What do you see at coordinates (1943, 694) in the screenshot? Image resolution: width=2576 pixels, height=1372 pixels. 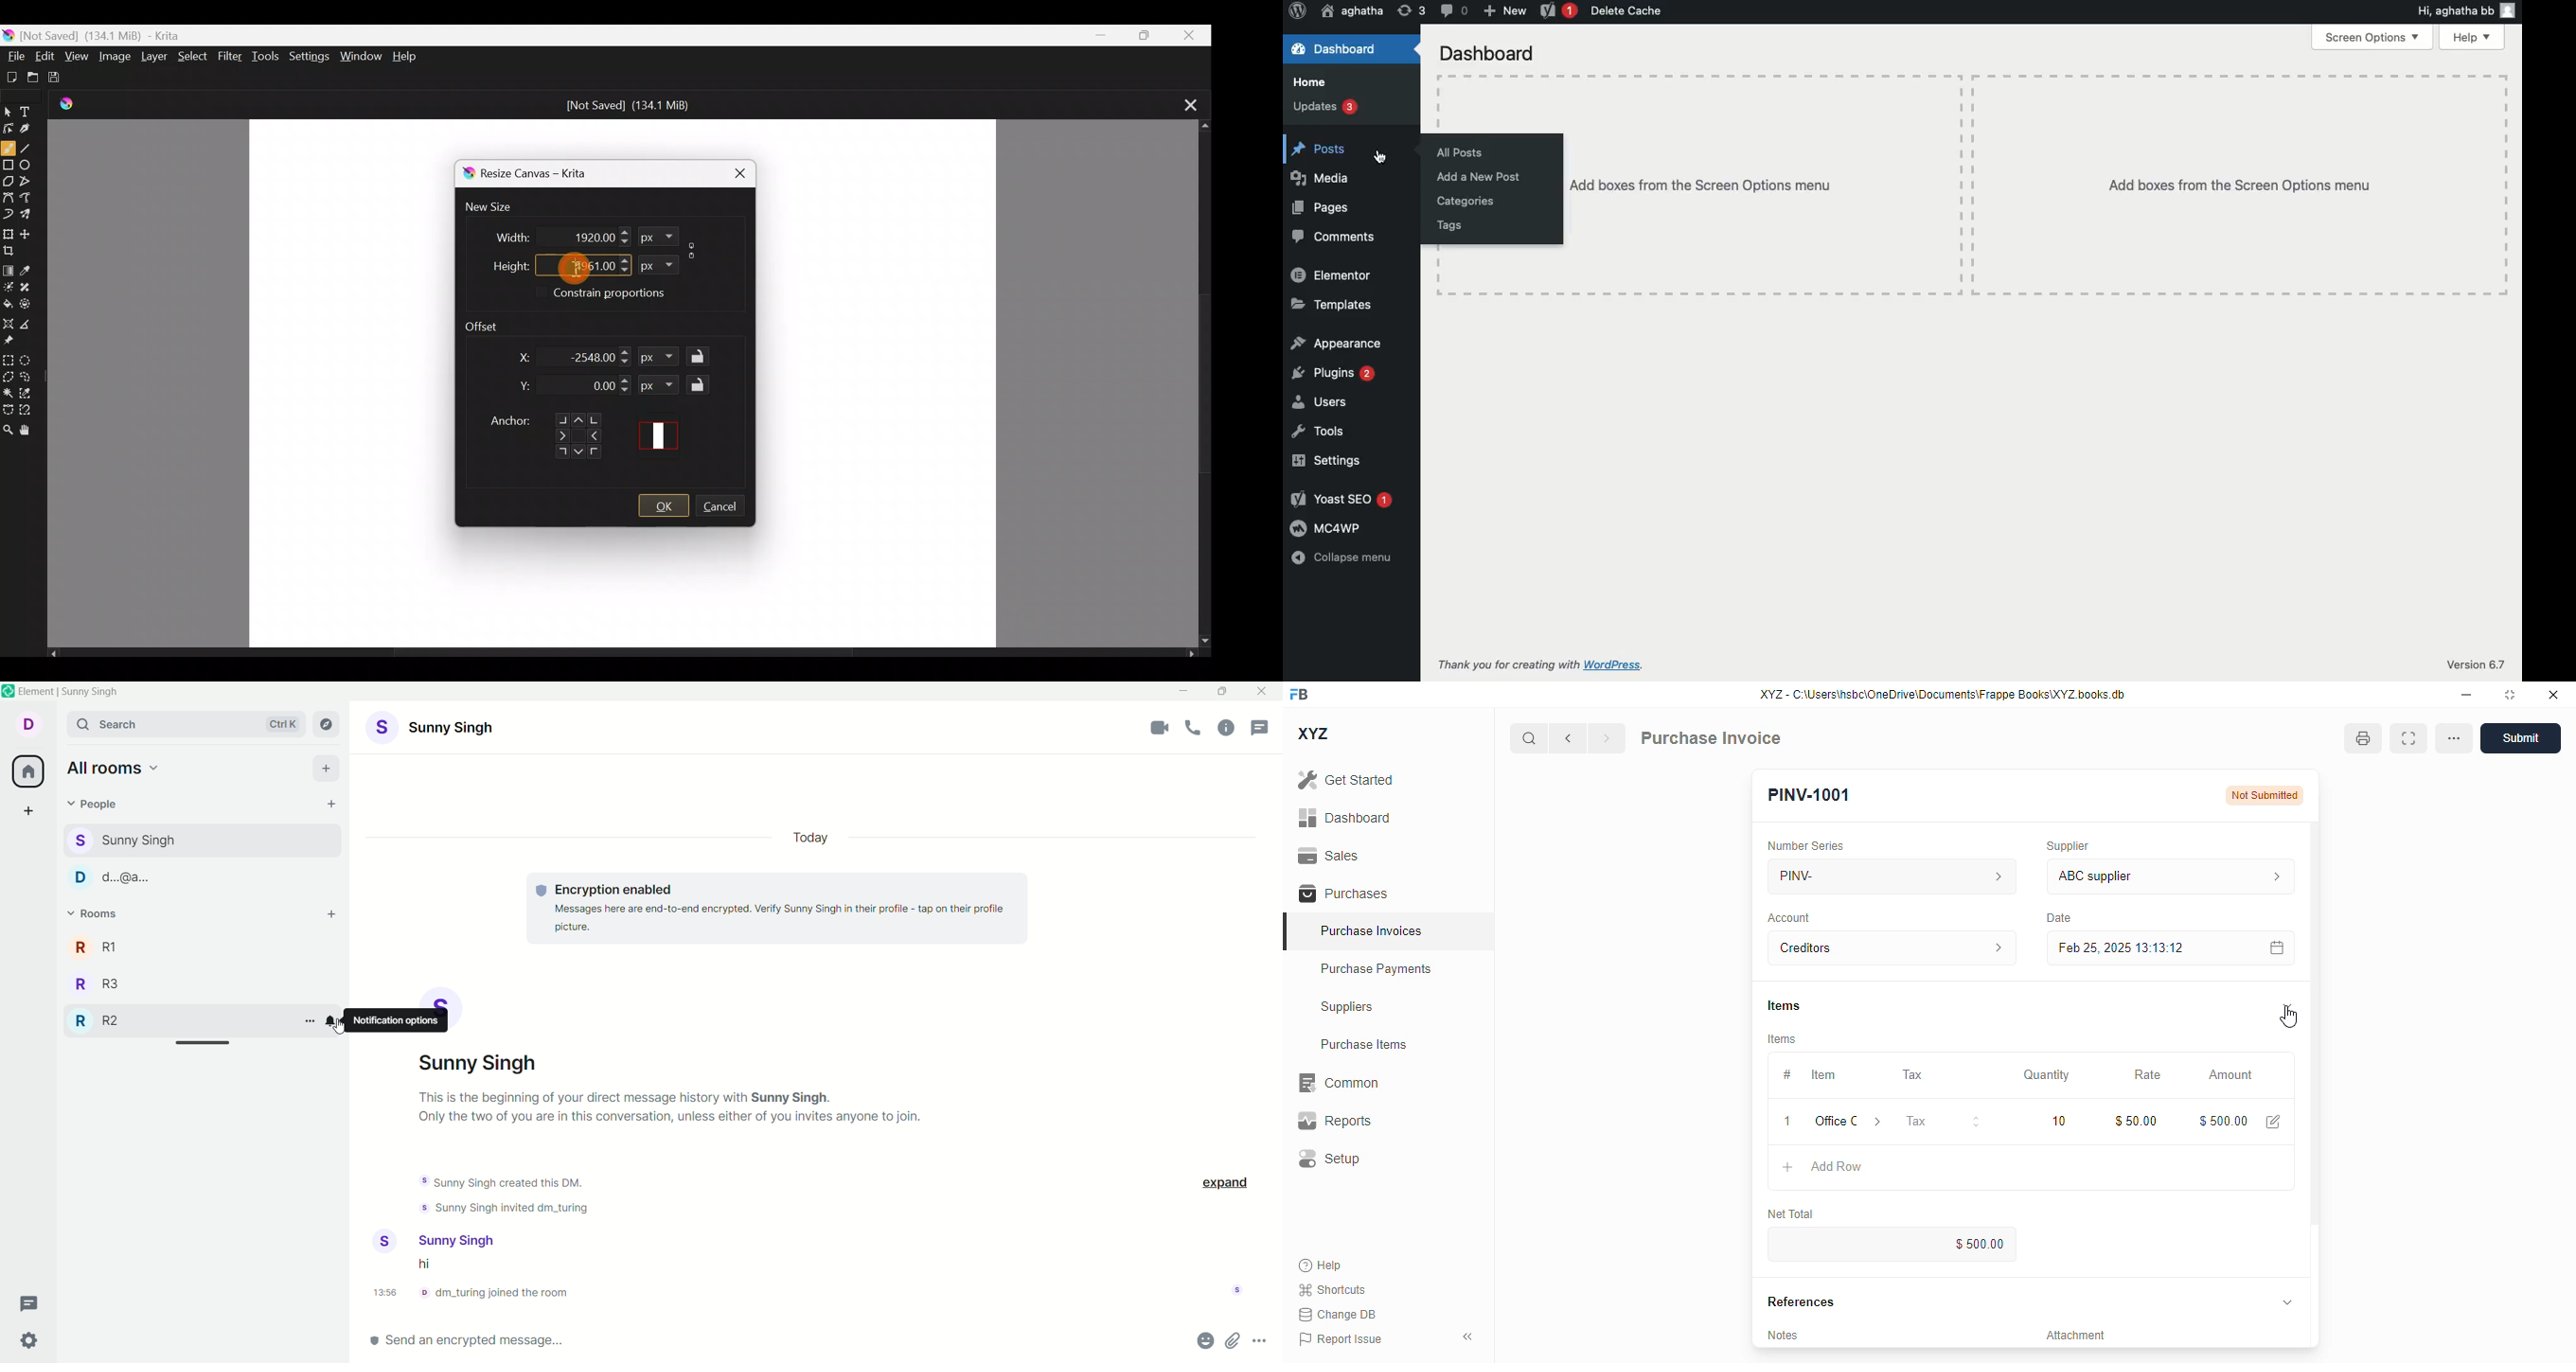 I see `XYZ - C:\Users\hsbc\OneDrive\Documents\Frappe Books\XYZ books.db` at bounding box center [1943, 694].